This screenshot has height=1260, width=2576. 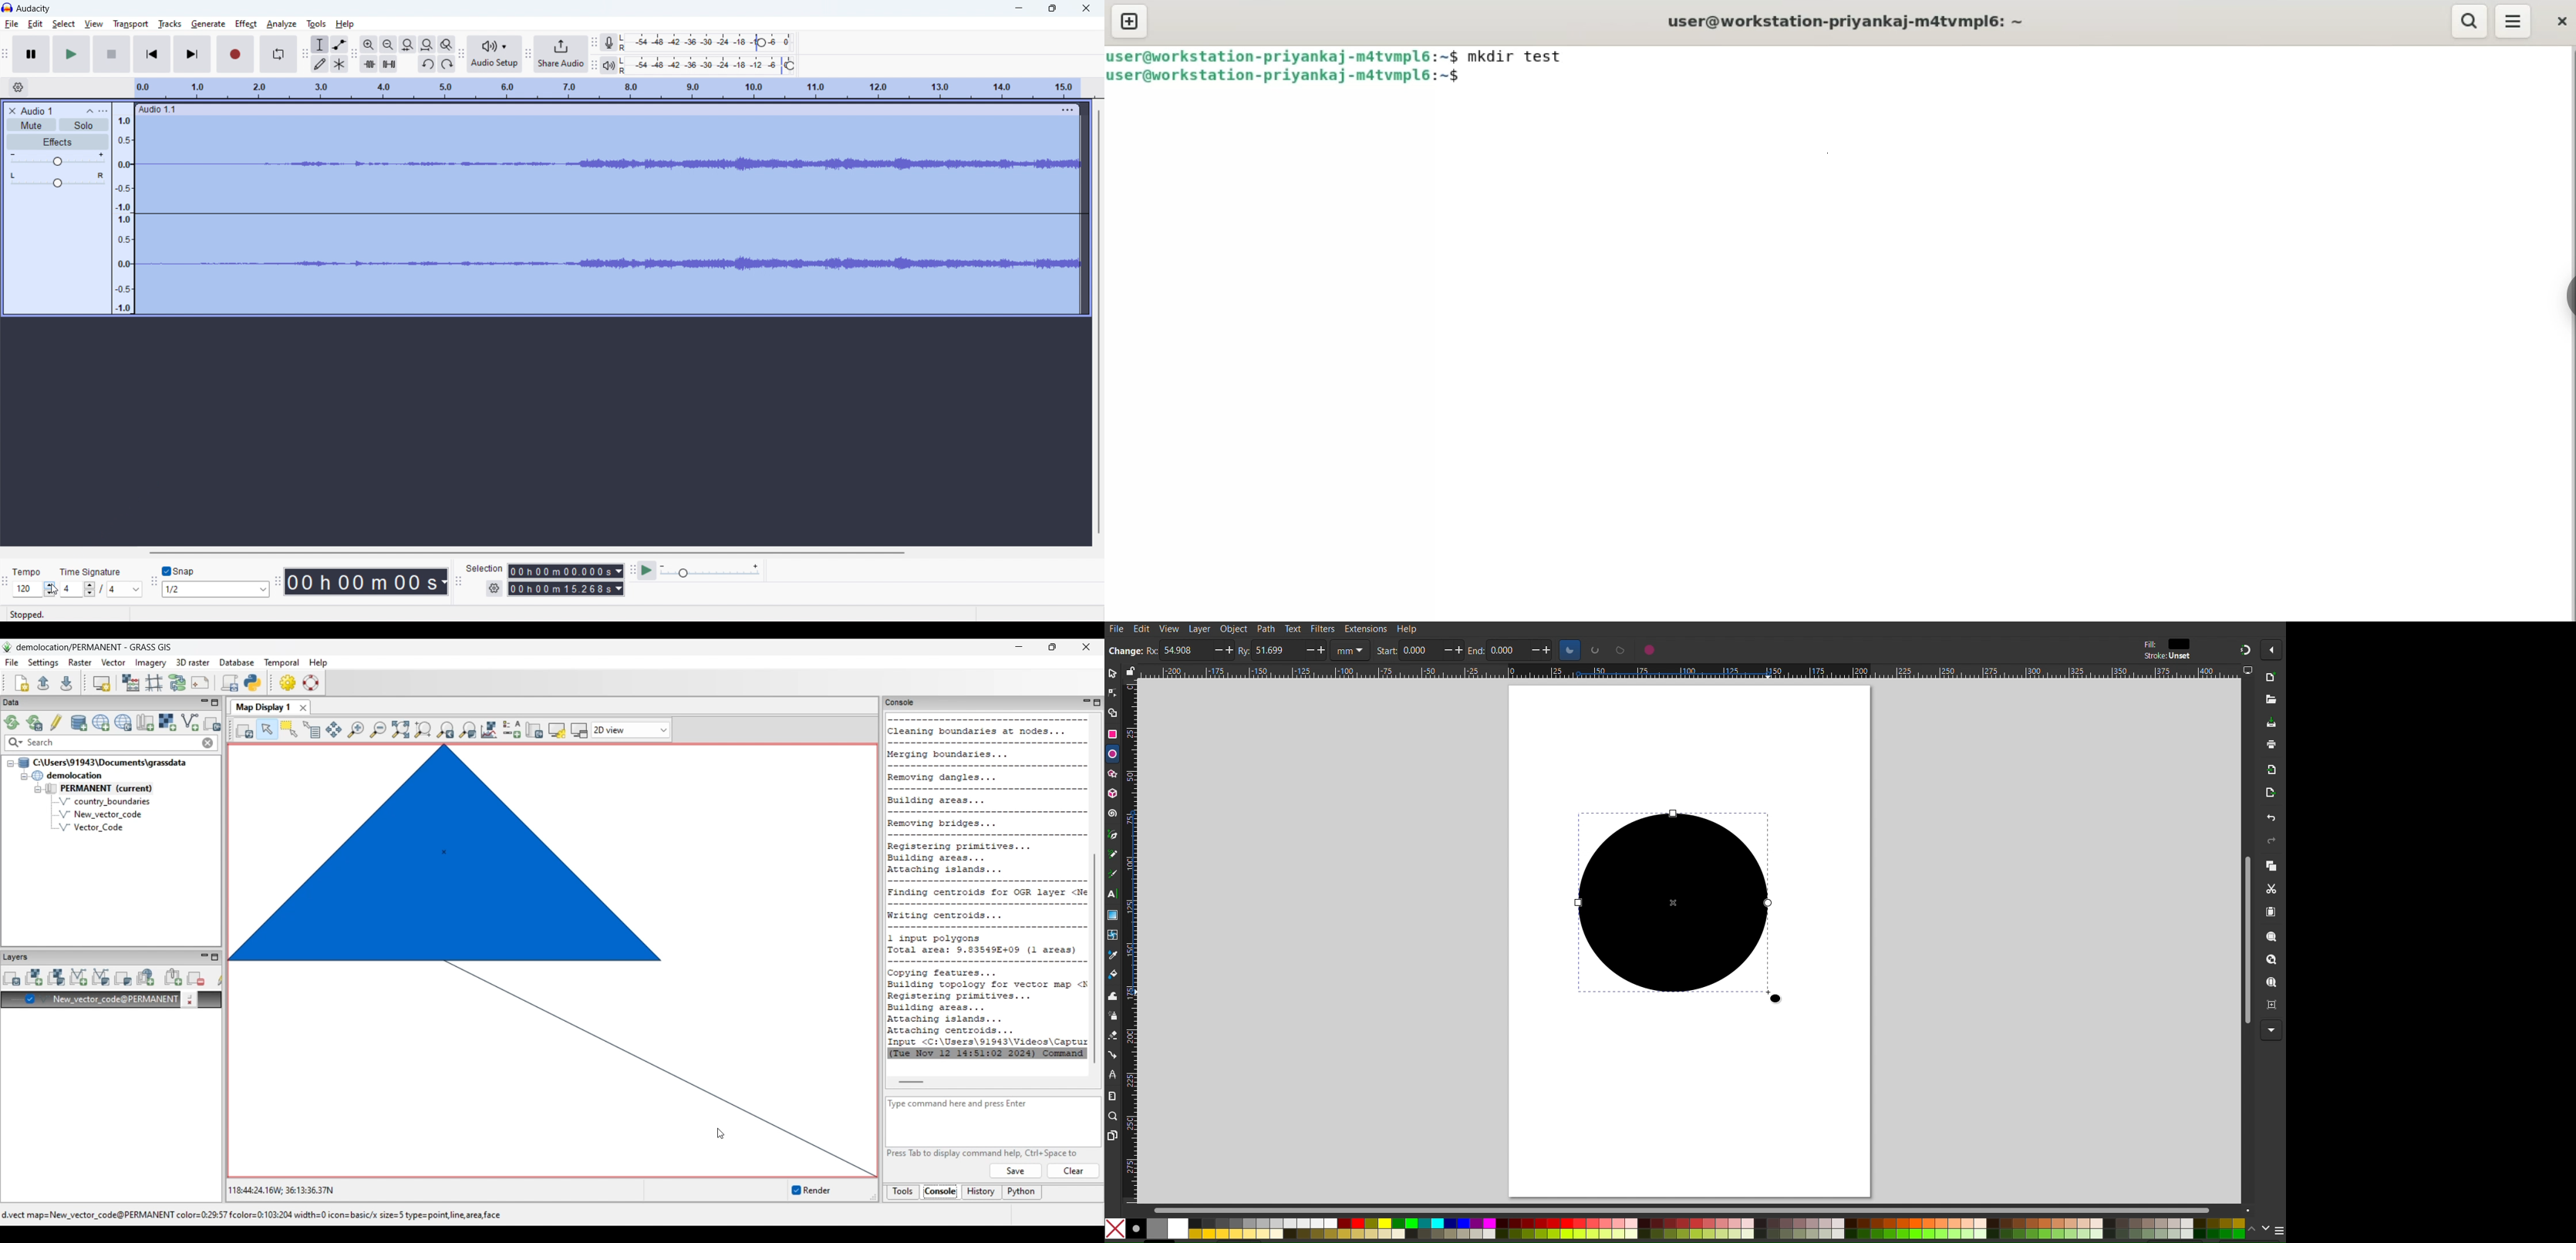 I want to click on Select, so click(x=1113, y=673).